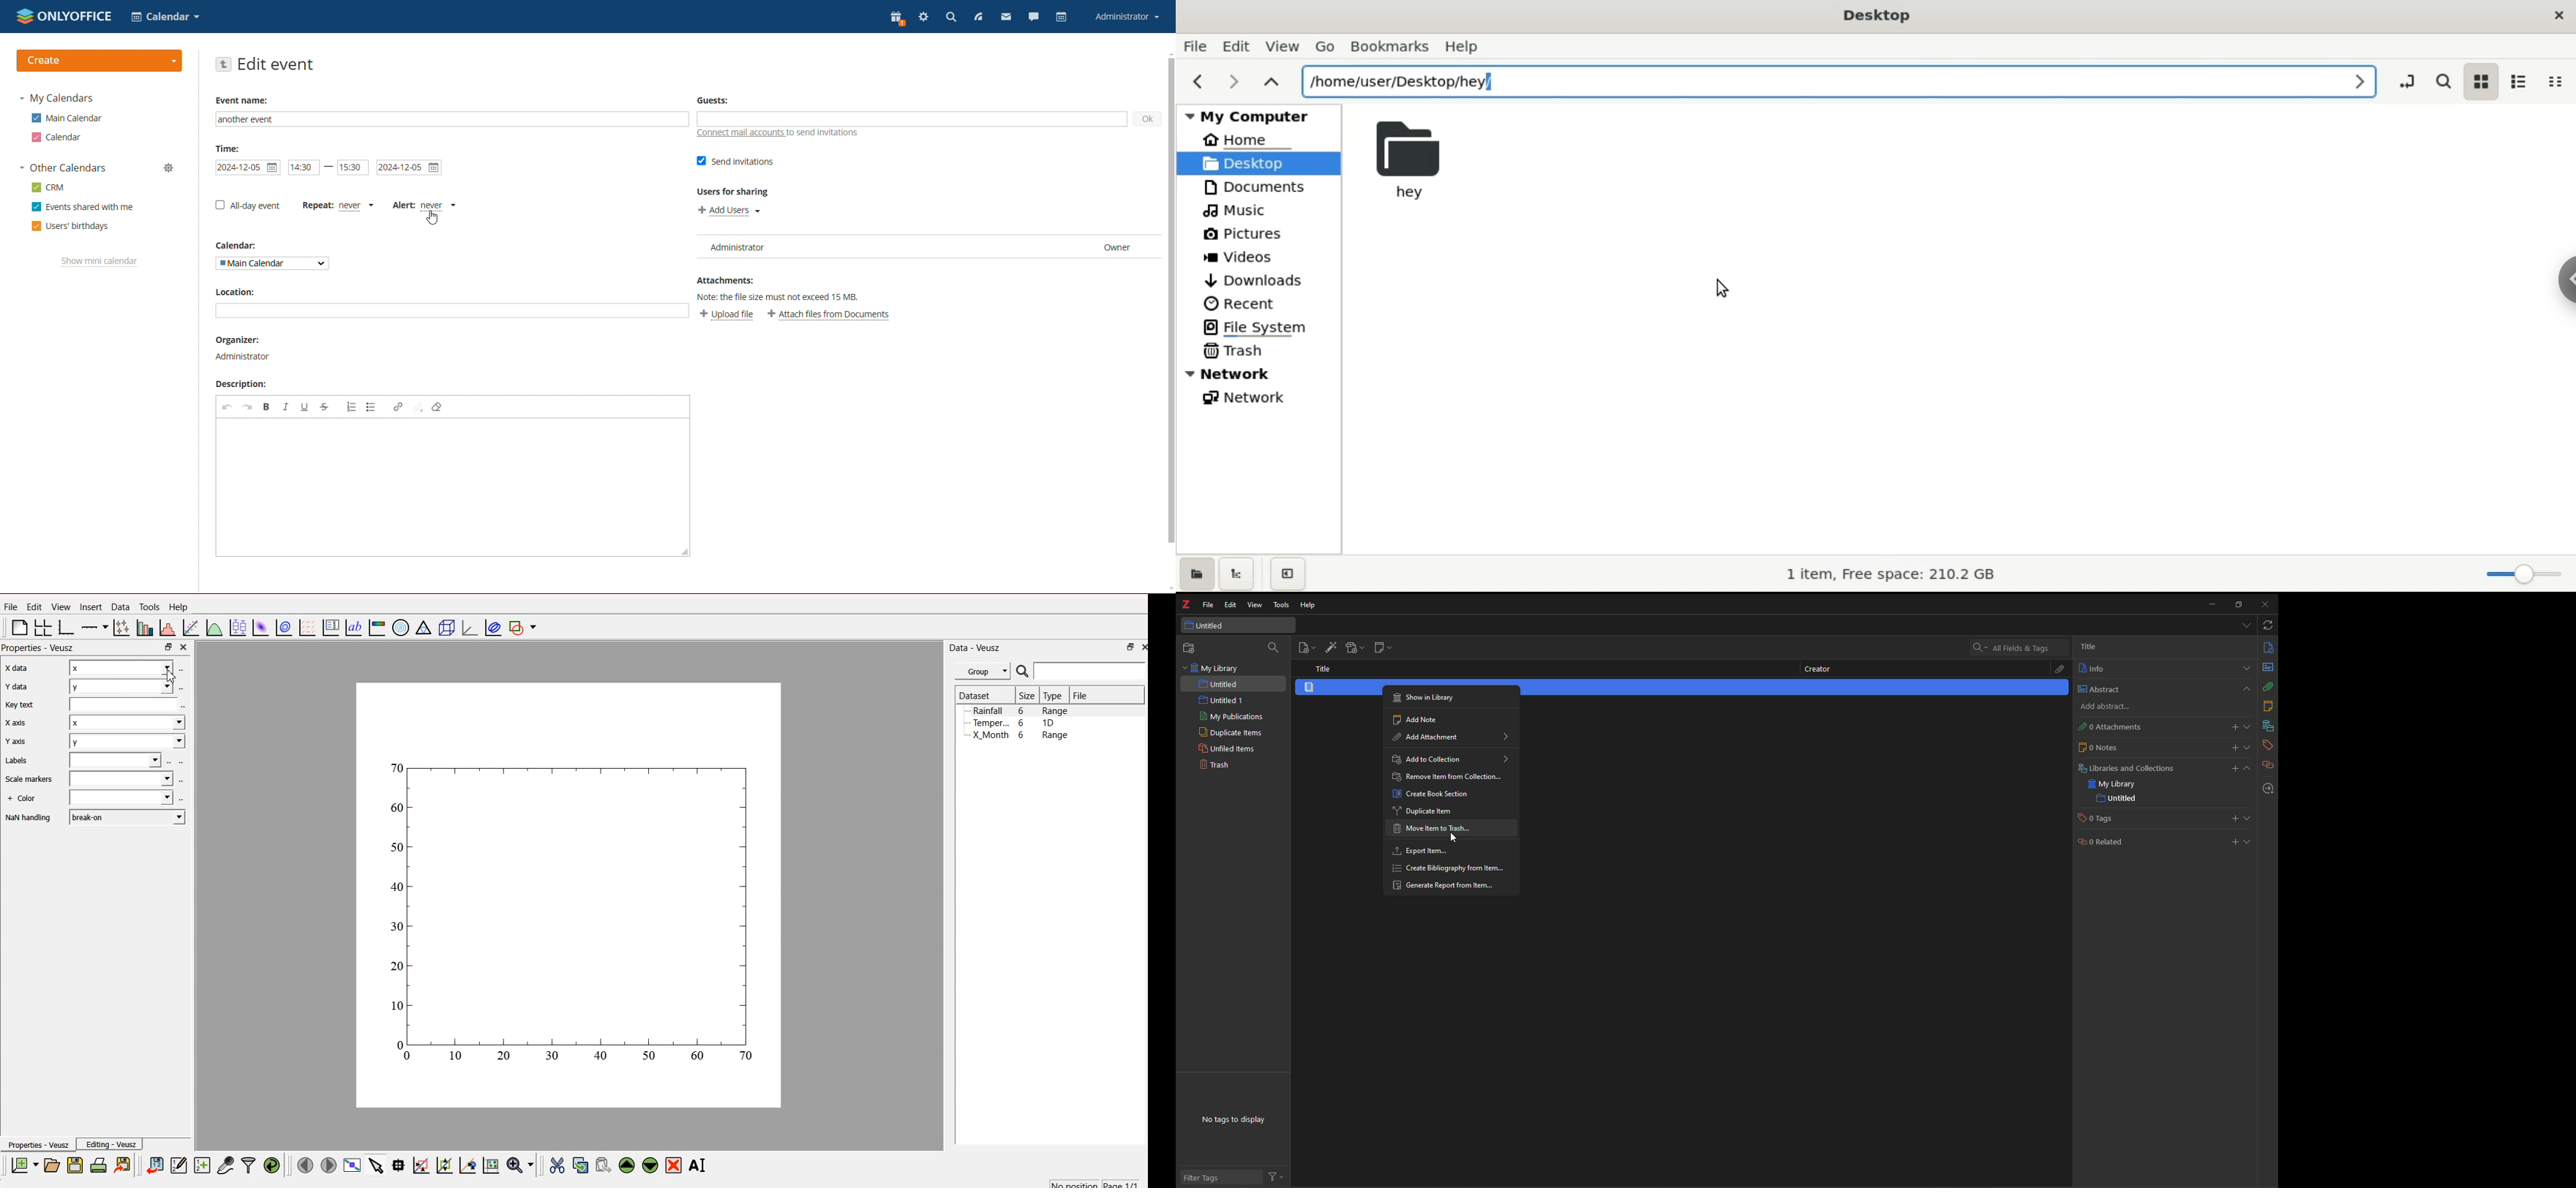  What do you see at coordinates (1449, 777) in the screenshot?
I see `remove from collection` at bounding box center [1449, 777].